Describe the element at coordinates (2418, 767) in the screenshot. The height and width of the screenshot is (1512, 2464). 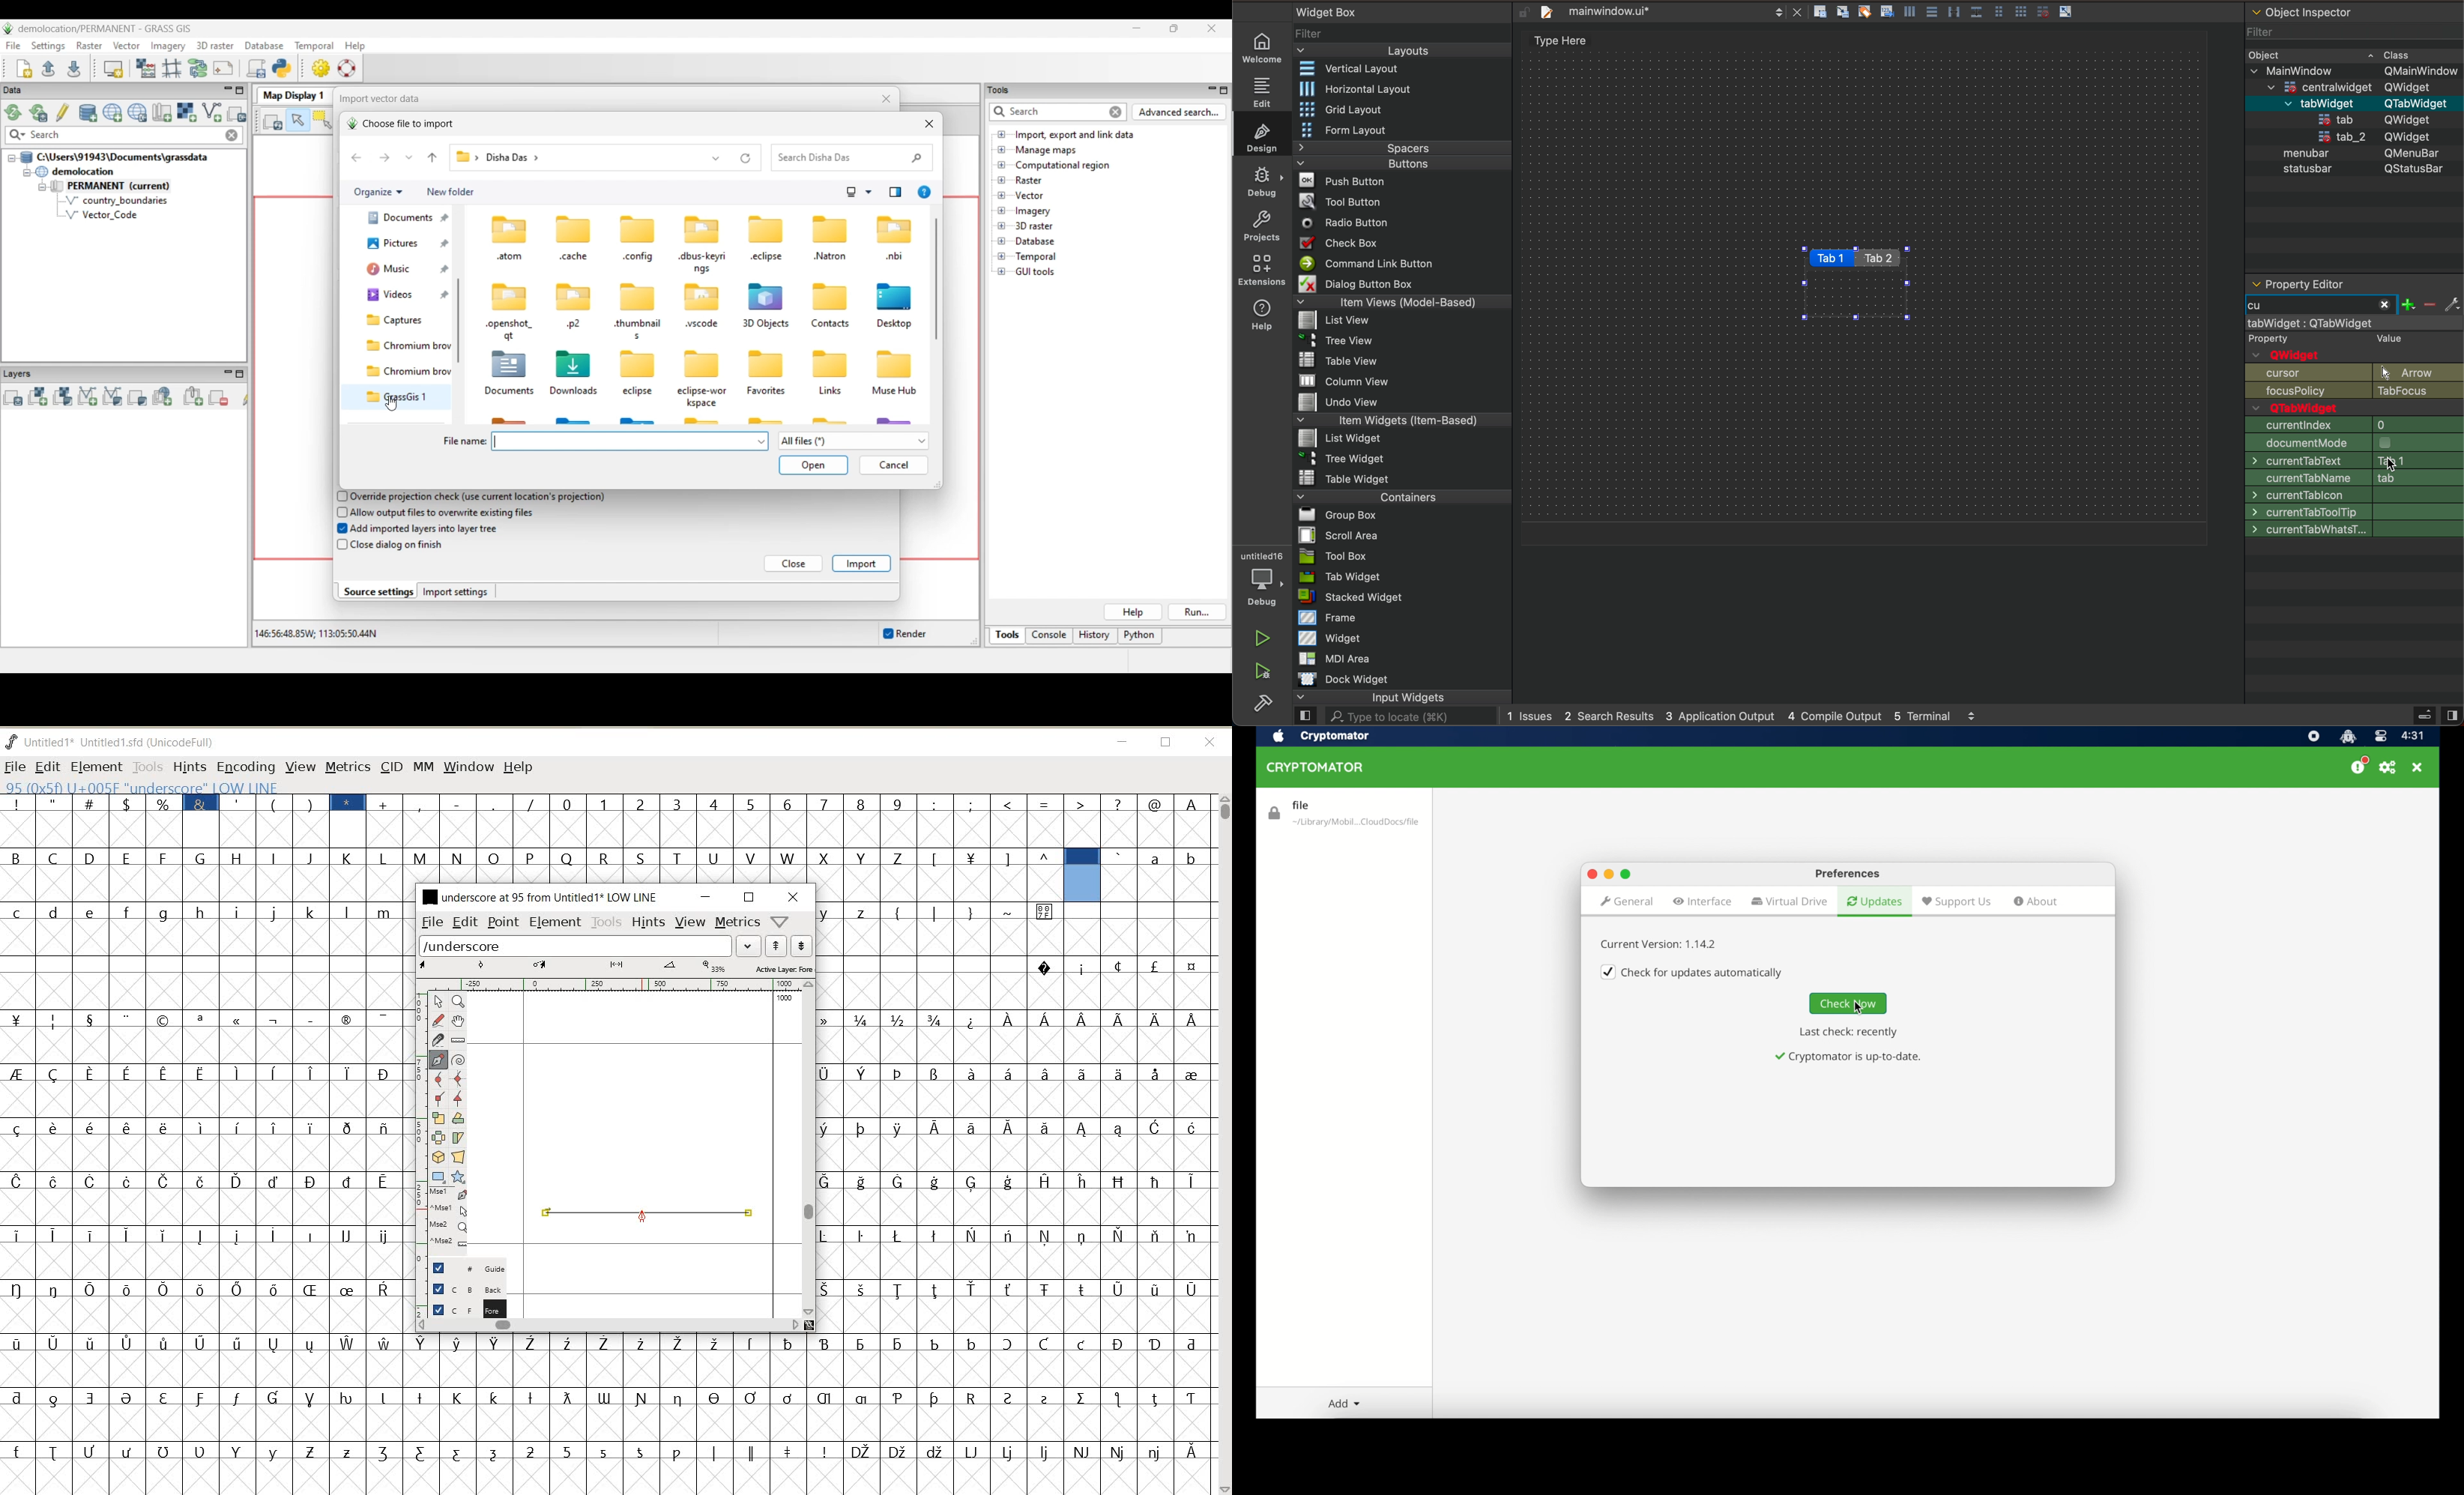
I see `close` at that location.